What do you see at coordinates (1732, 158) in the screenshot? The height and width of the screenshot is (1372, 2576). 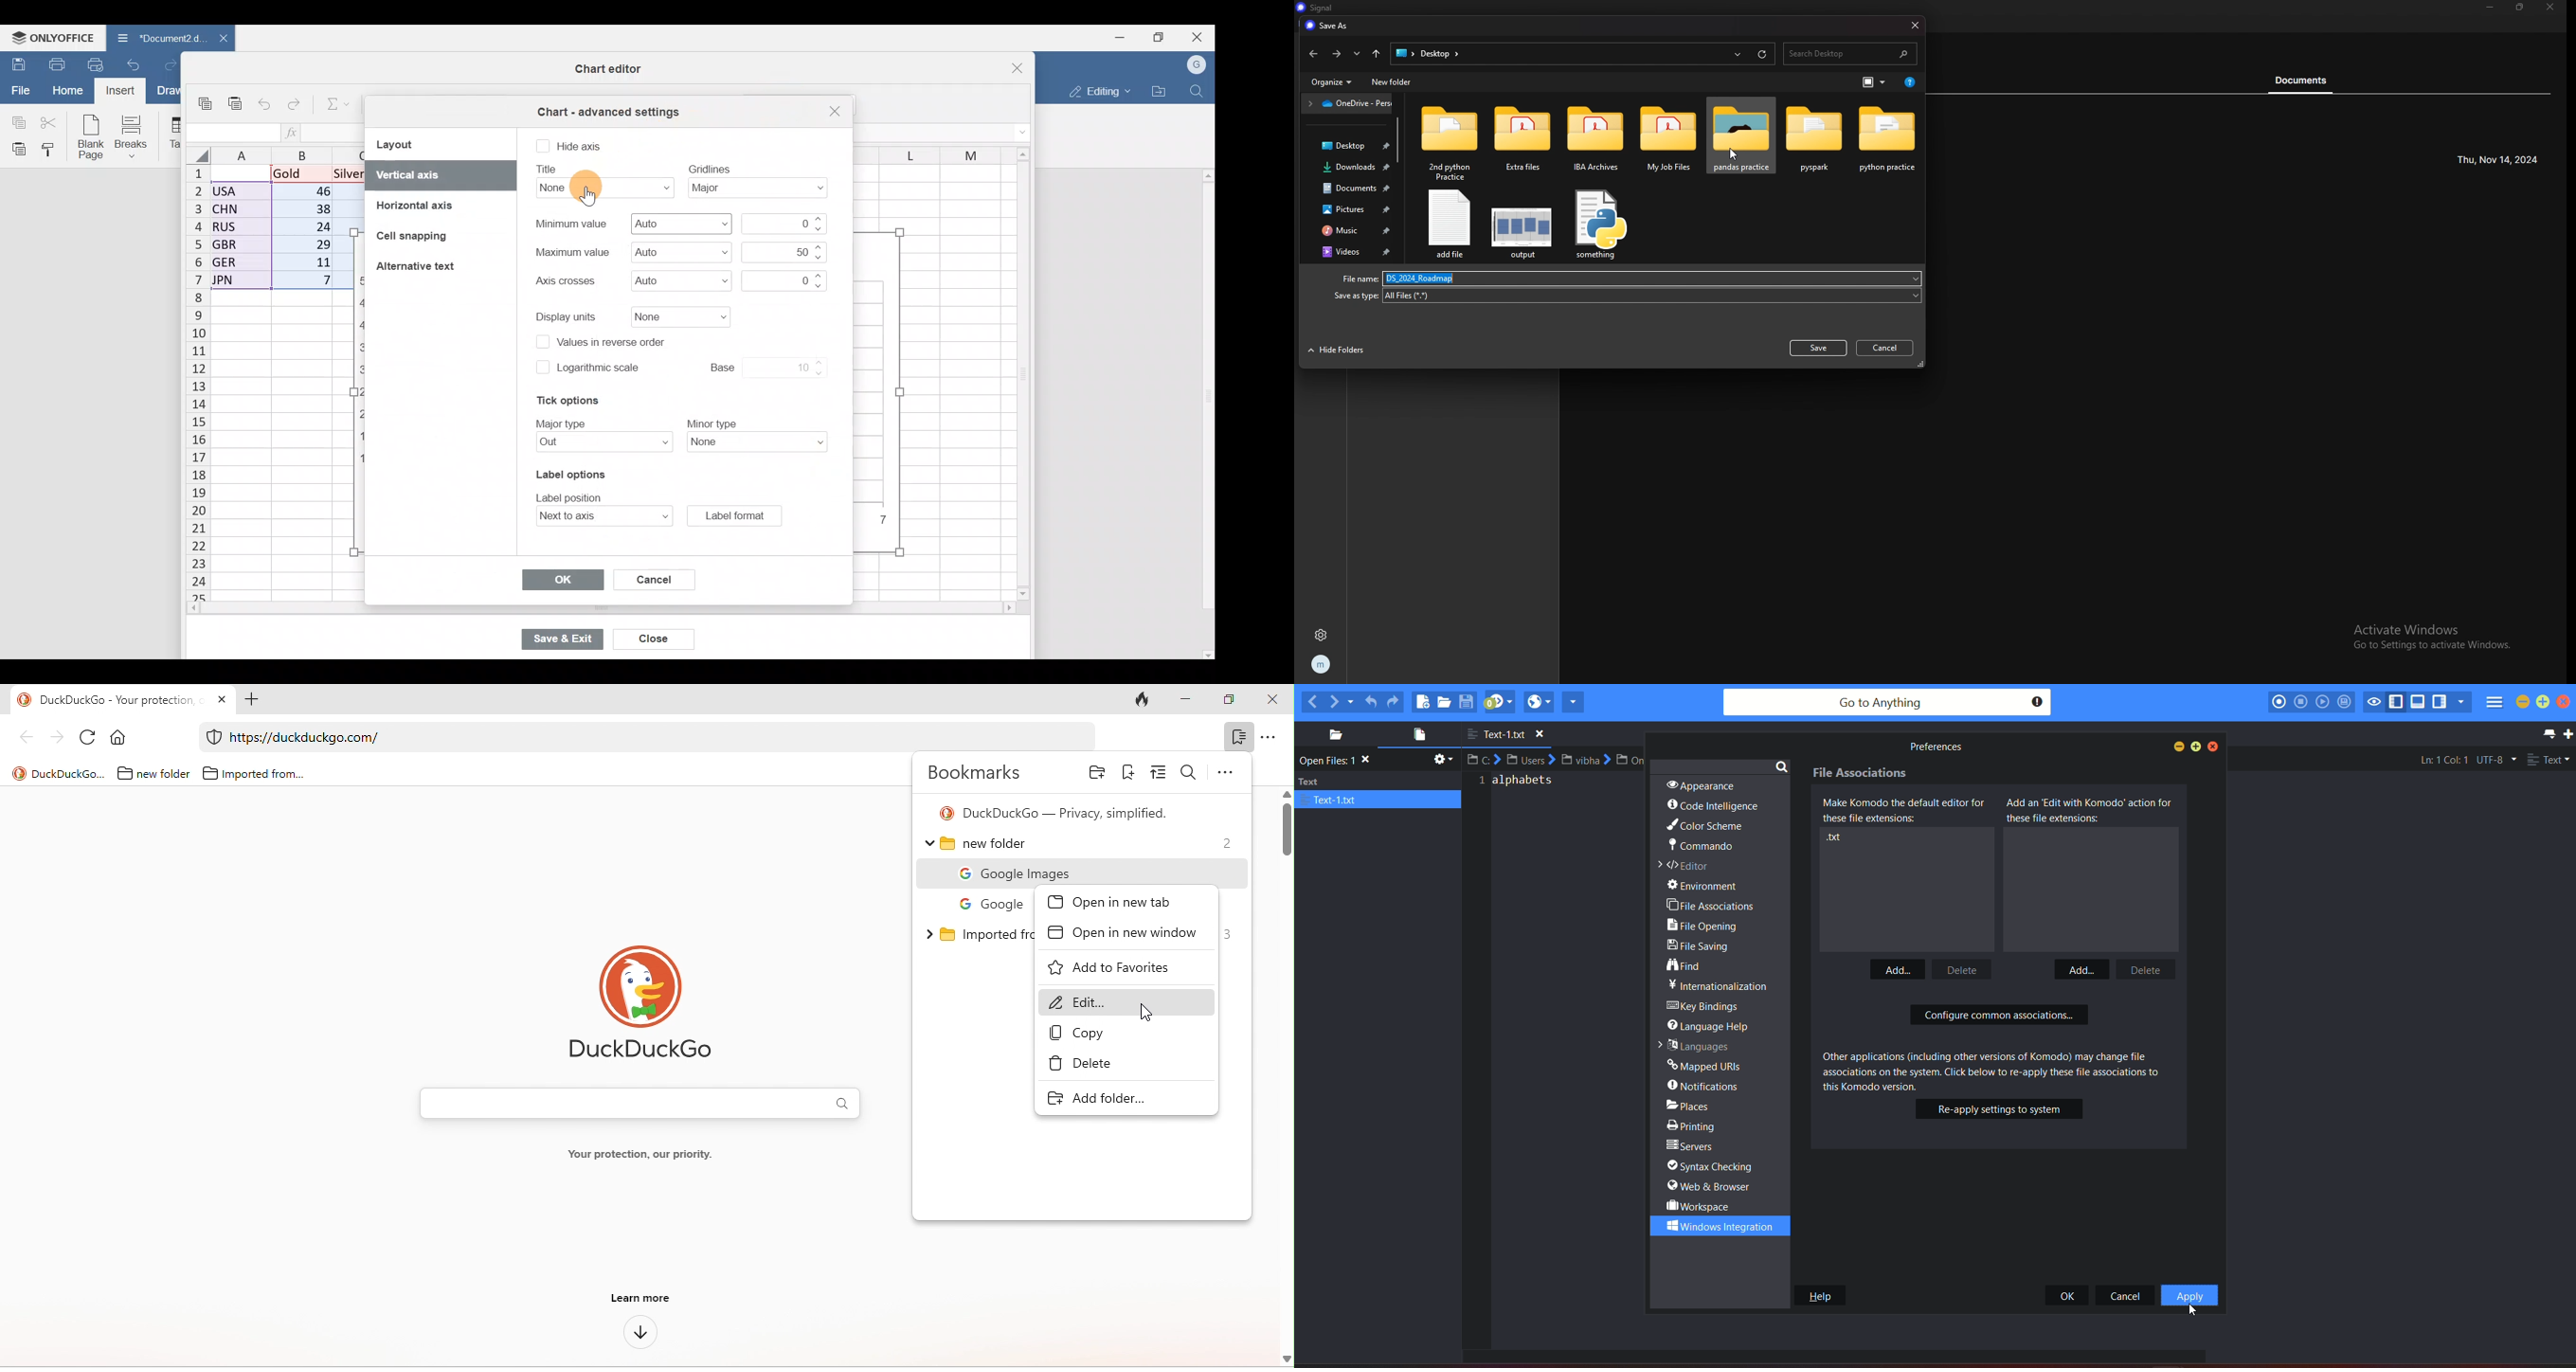 I see `cursor` at bounding box center [1732, 158].